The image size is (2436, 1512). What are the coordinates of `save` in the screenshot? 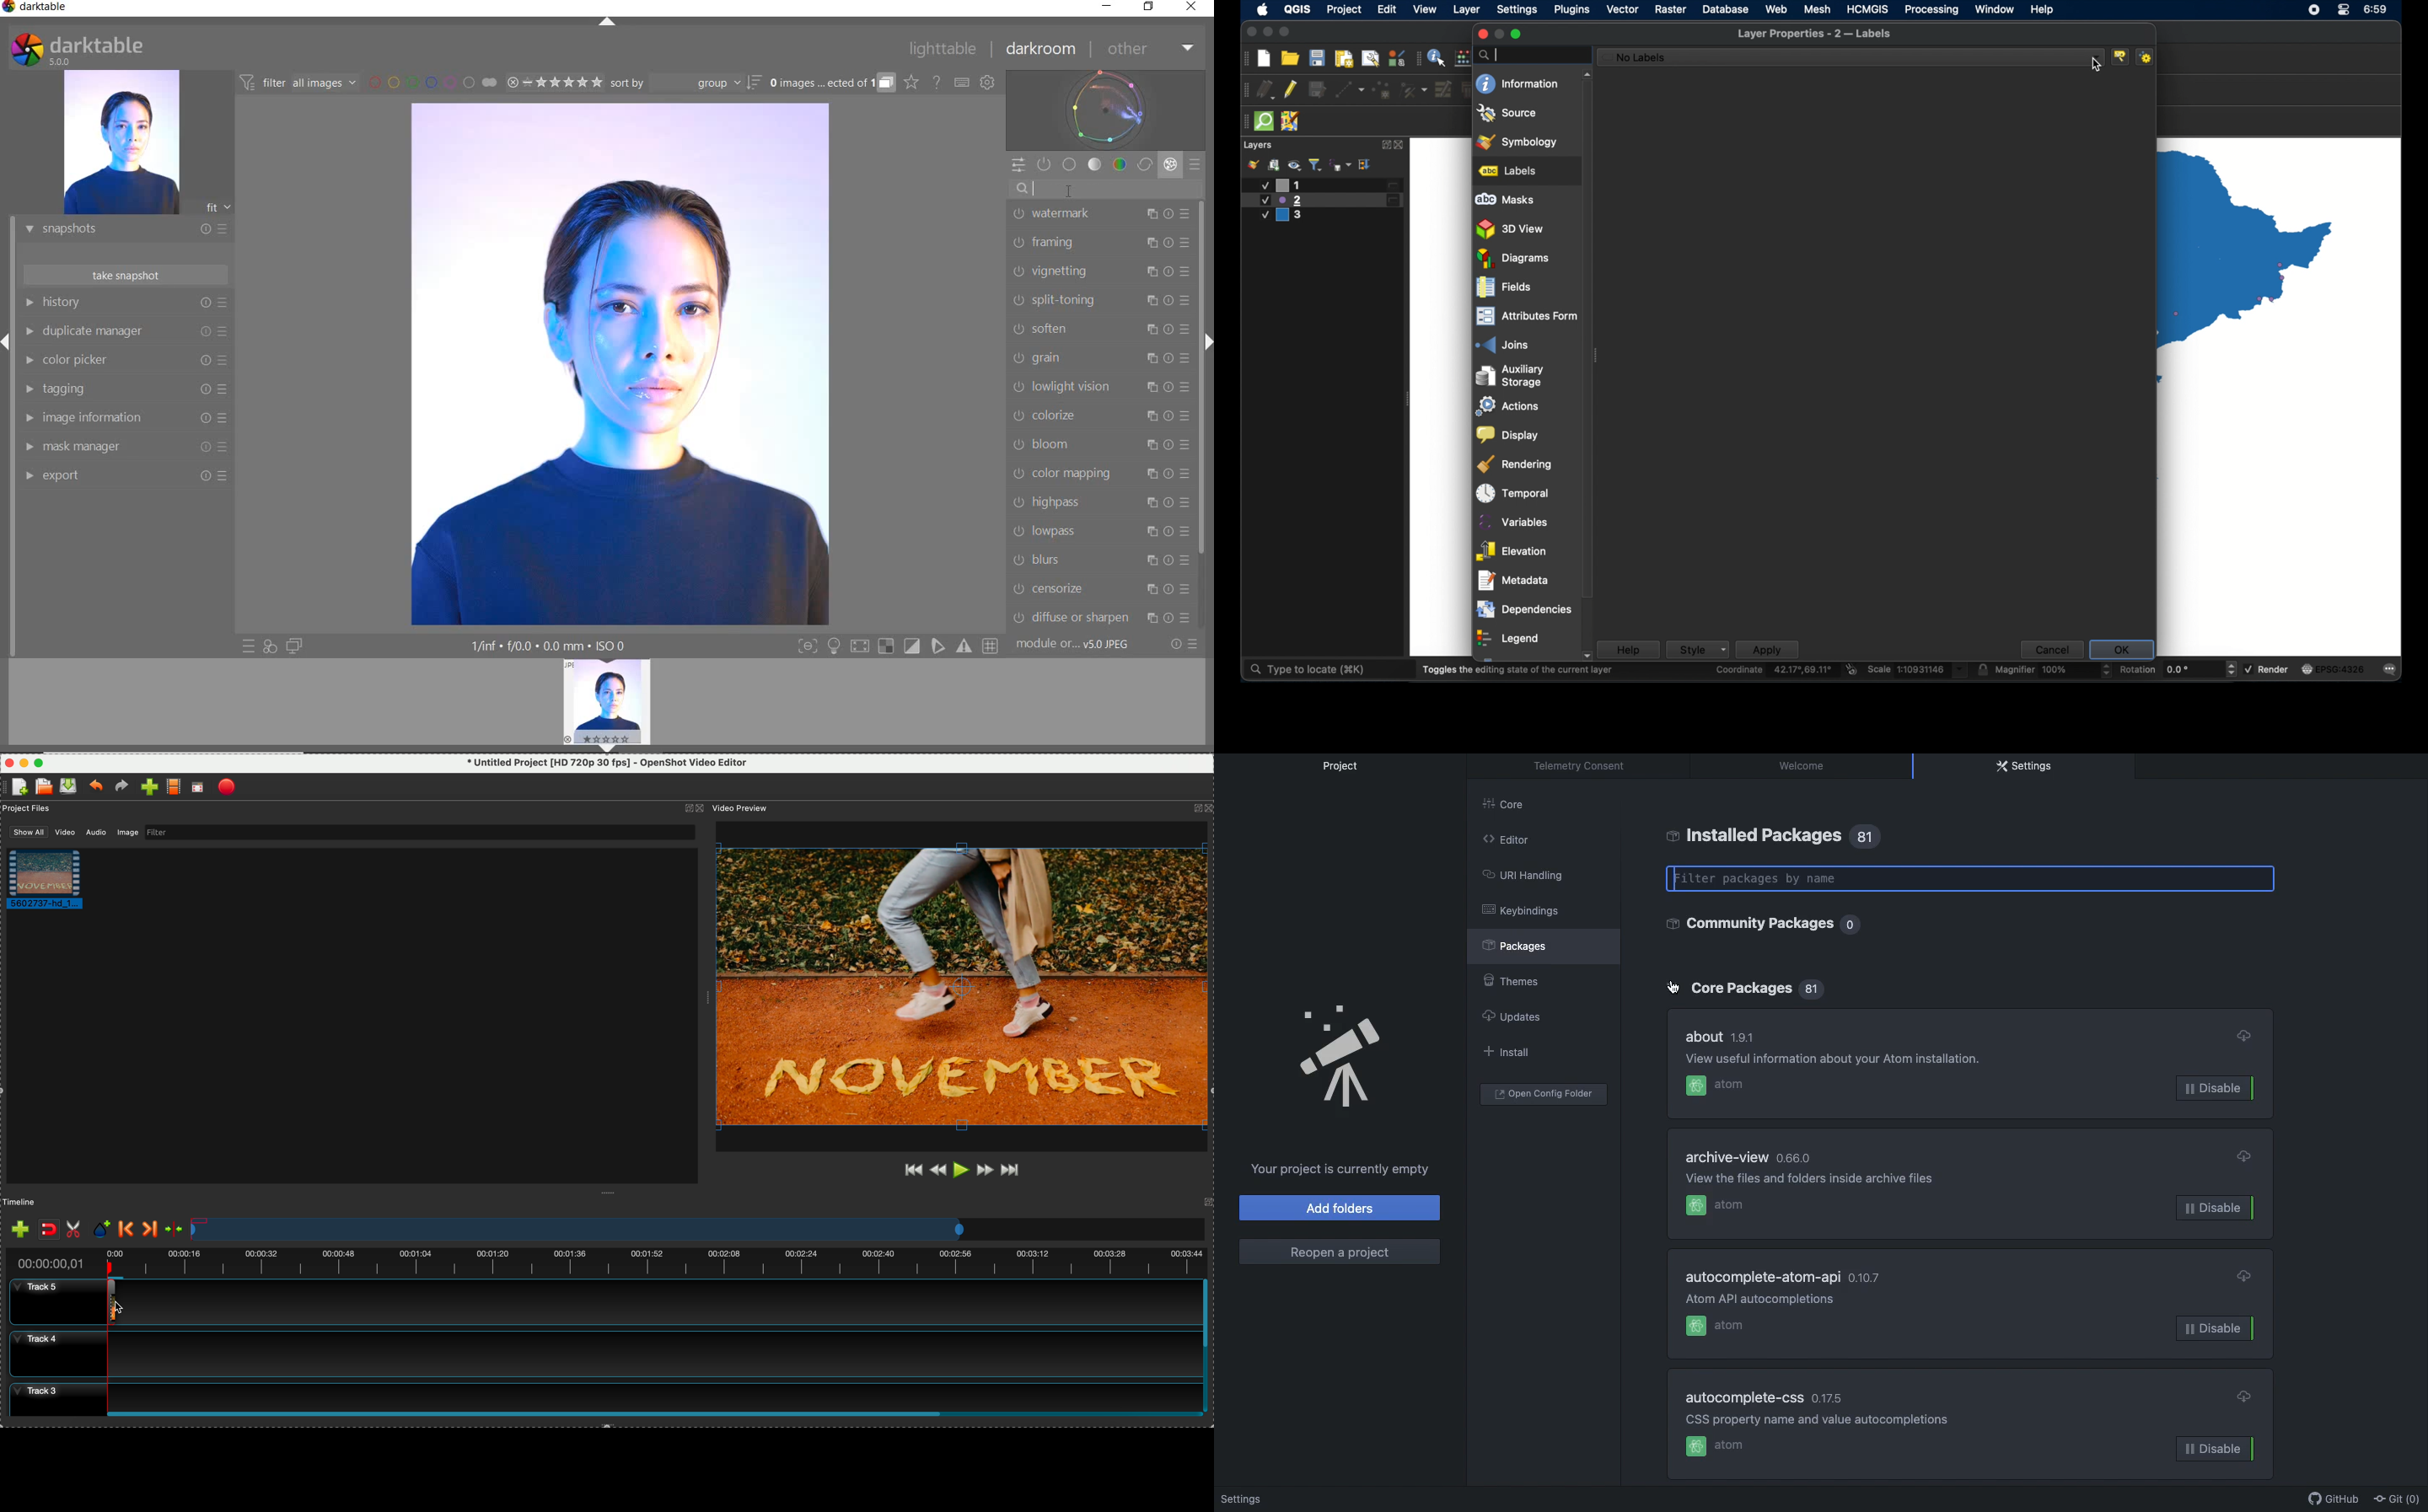 It's located at (1317, 58).